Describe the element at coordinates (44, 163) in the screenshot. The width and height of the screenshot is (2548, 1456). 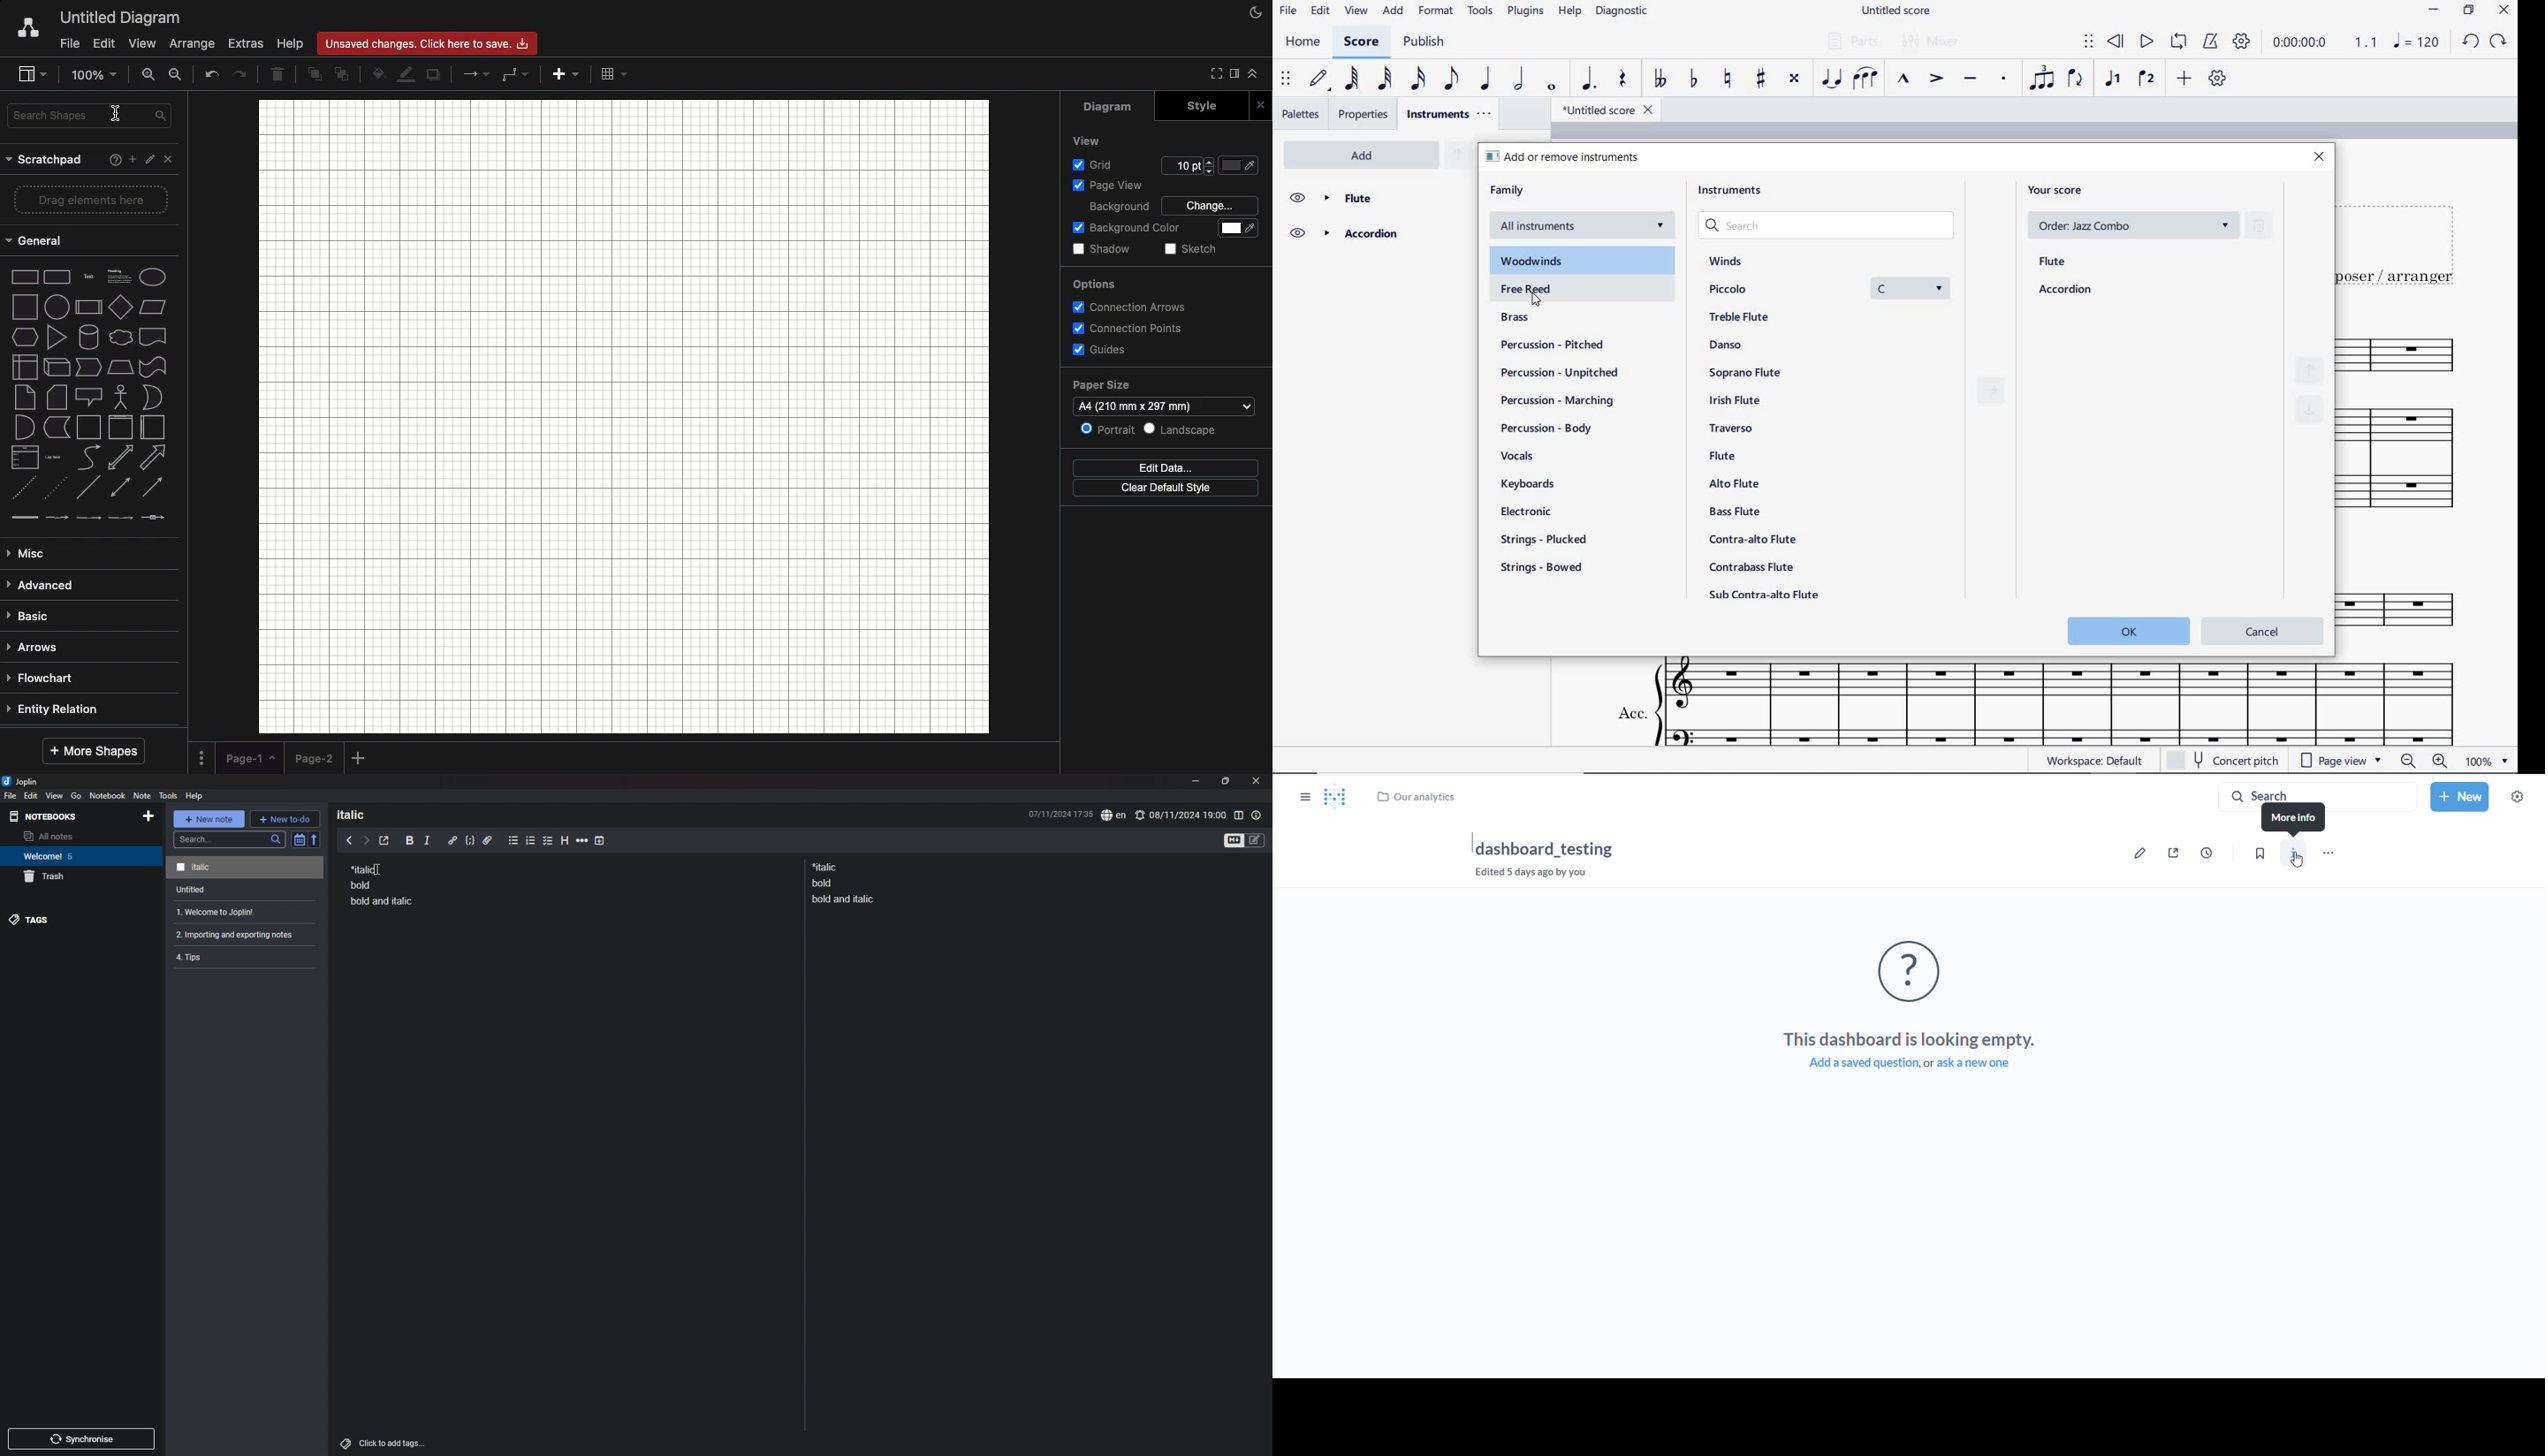
I see `Scratchpad` at that location.